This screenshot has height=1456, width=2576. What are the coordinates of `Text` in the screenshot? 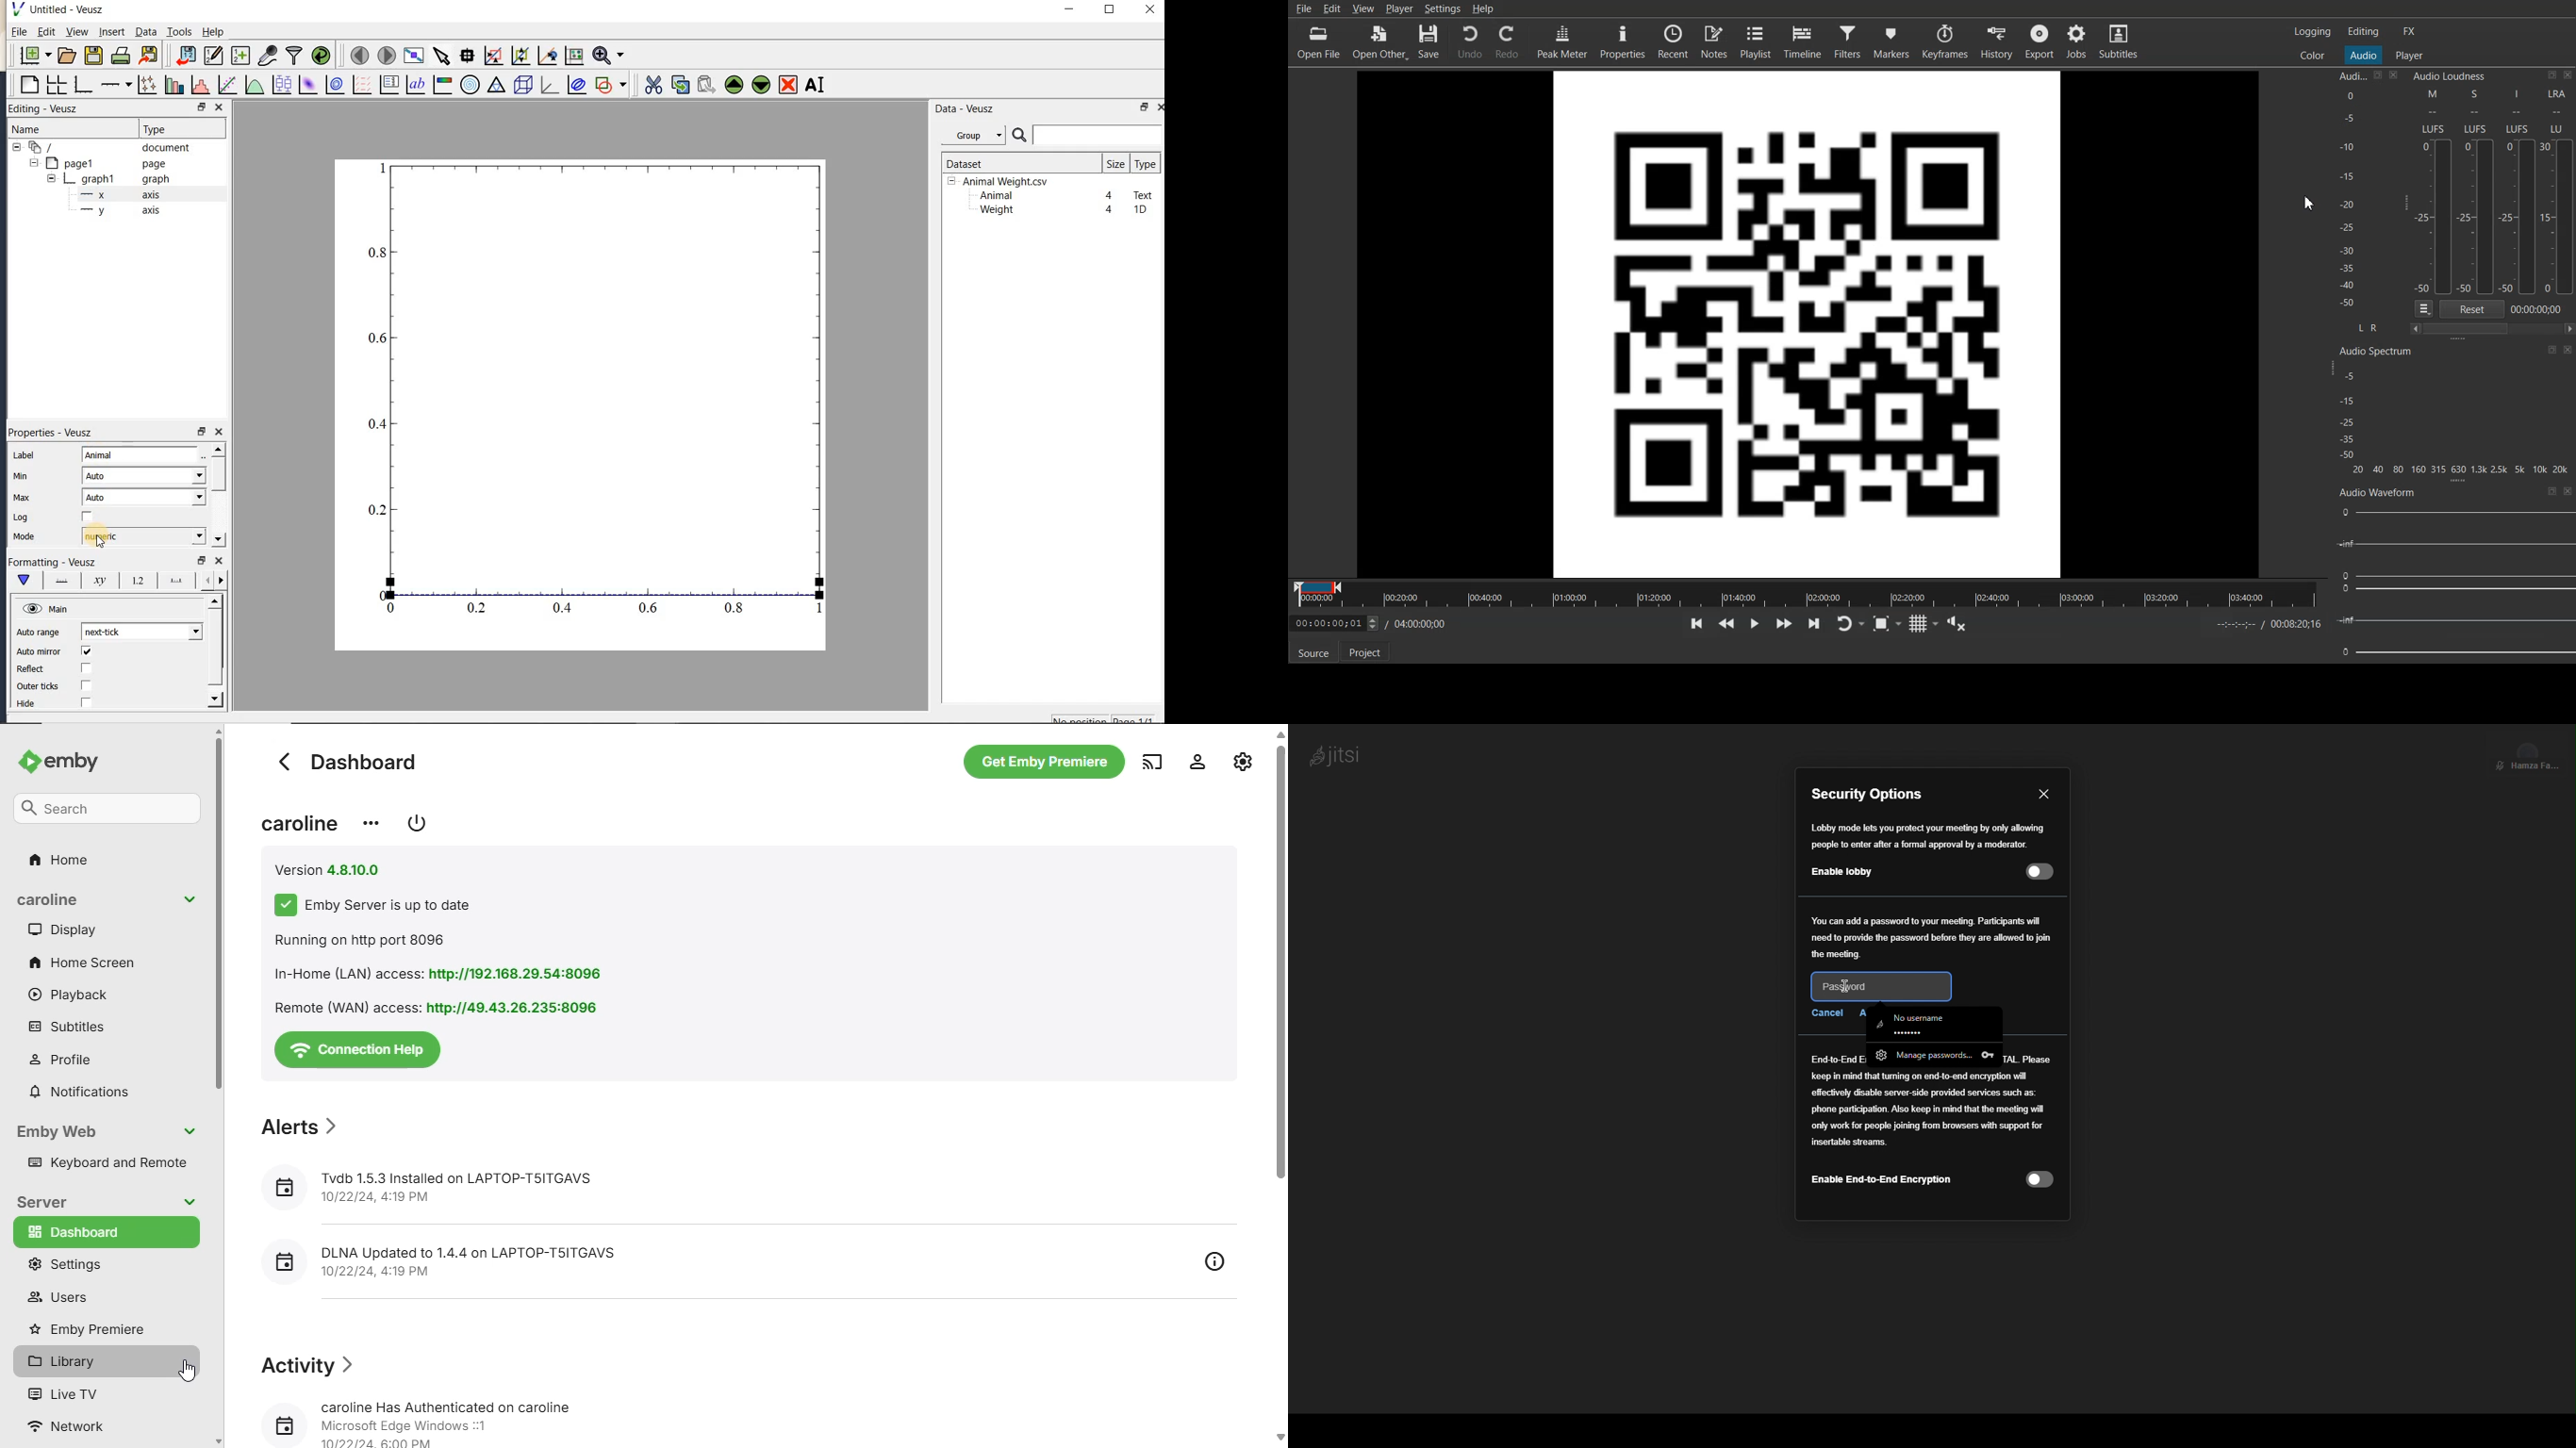 It's located at (1144, 193).